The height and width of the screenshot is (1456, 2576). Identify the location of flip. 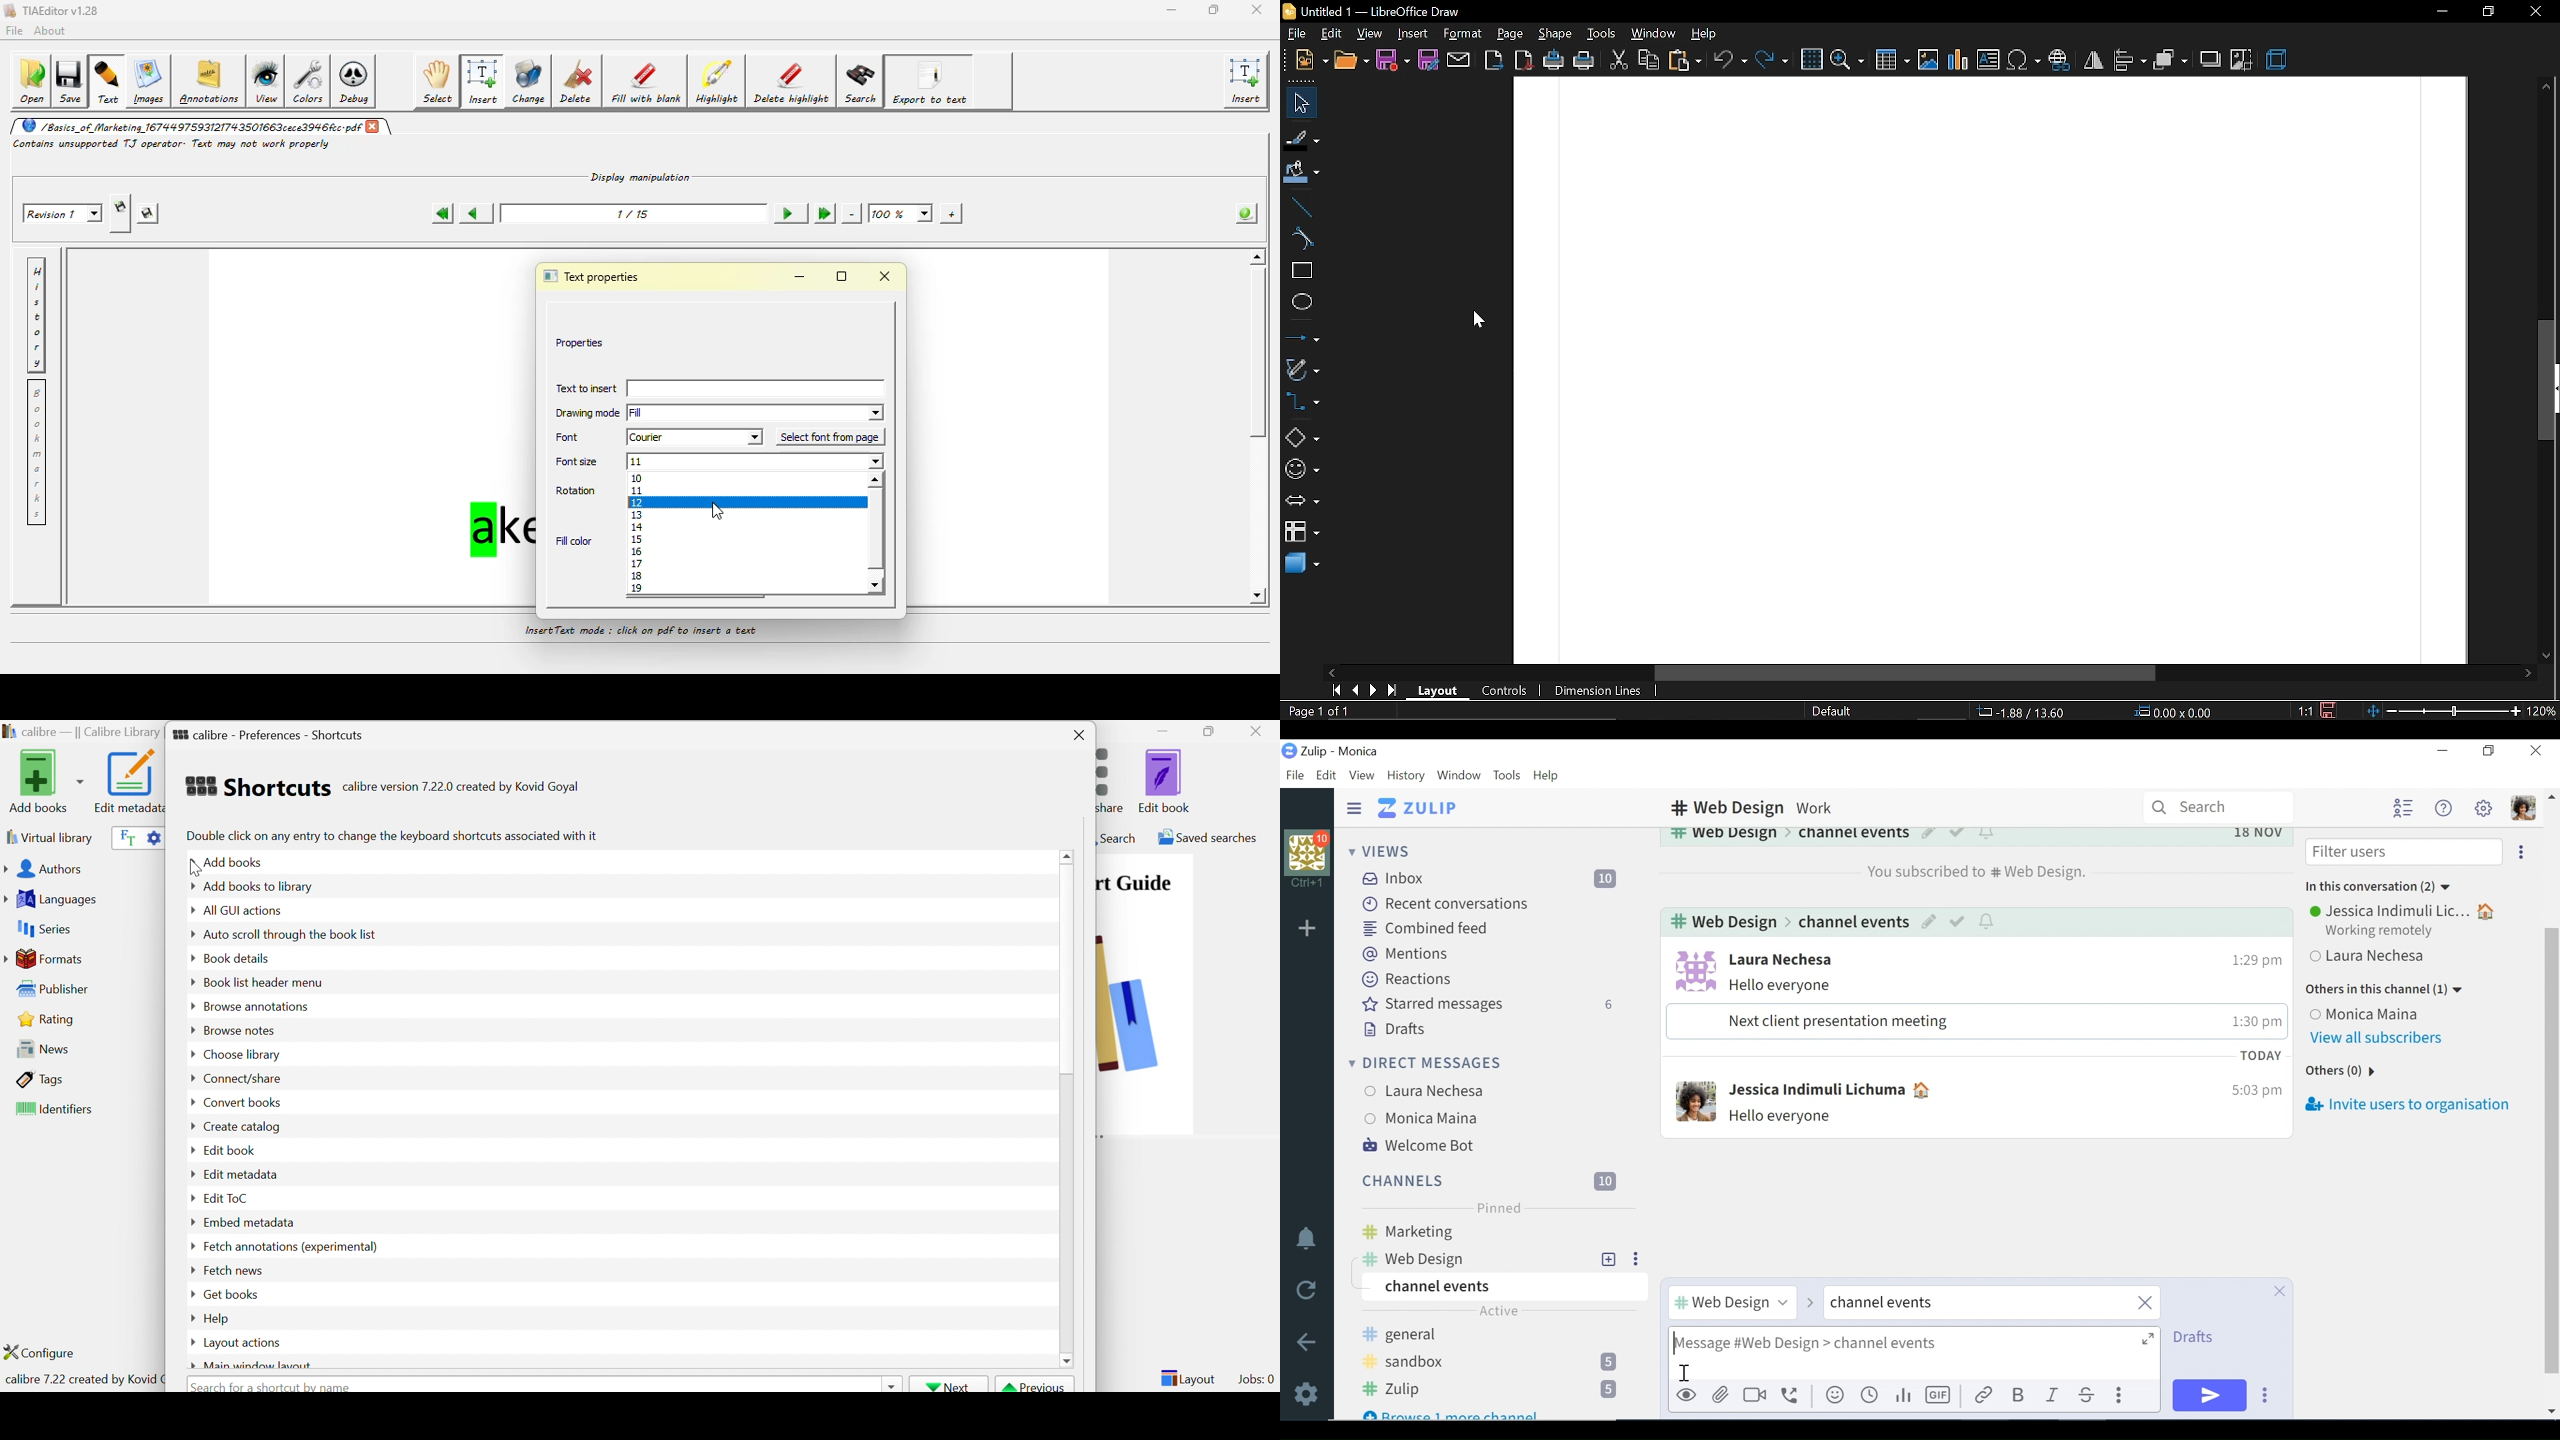
(2092, 63).